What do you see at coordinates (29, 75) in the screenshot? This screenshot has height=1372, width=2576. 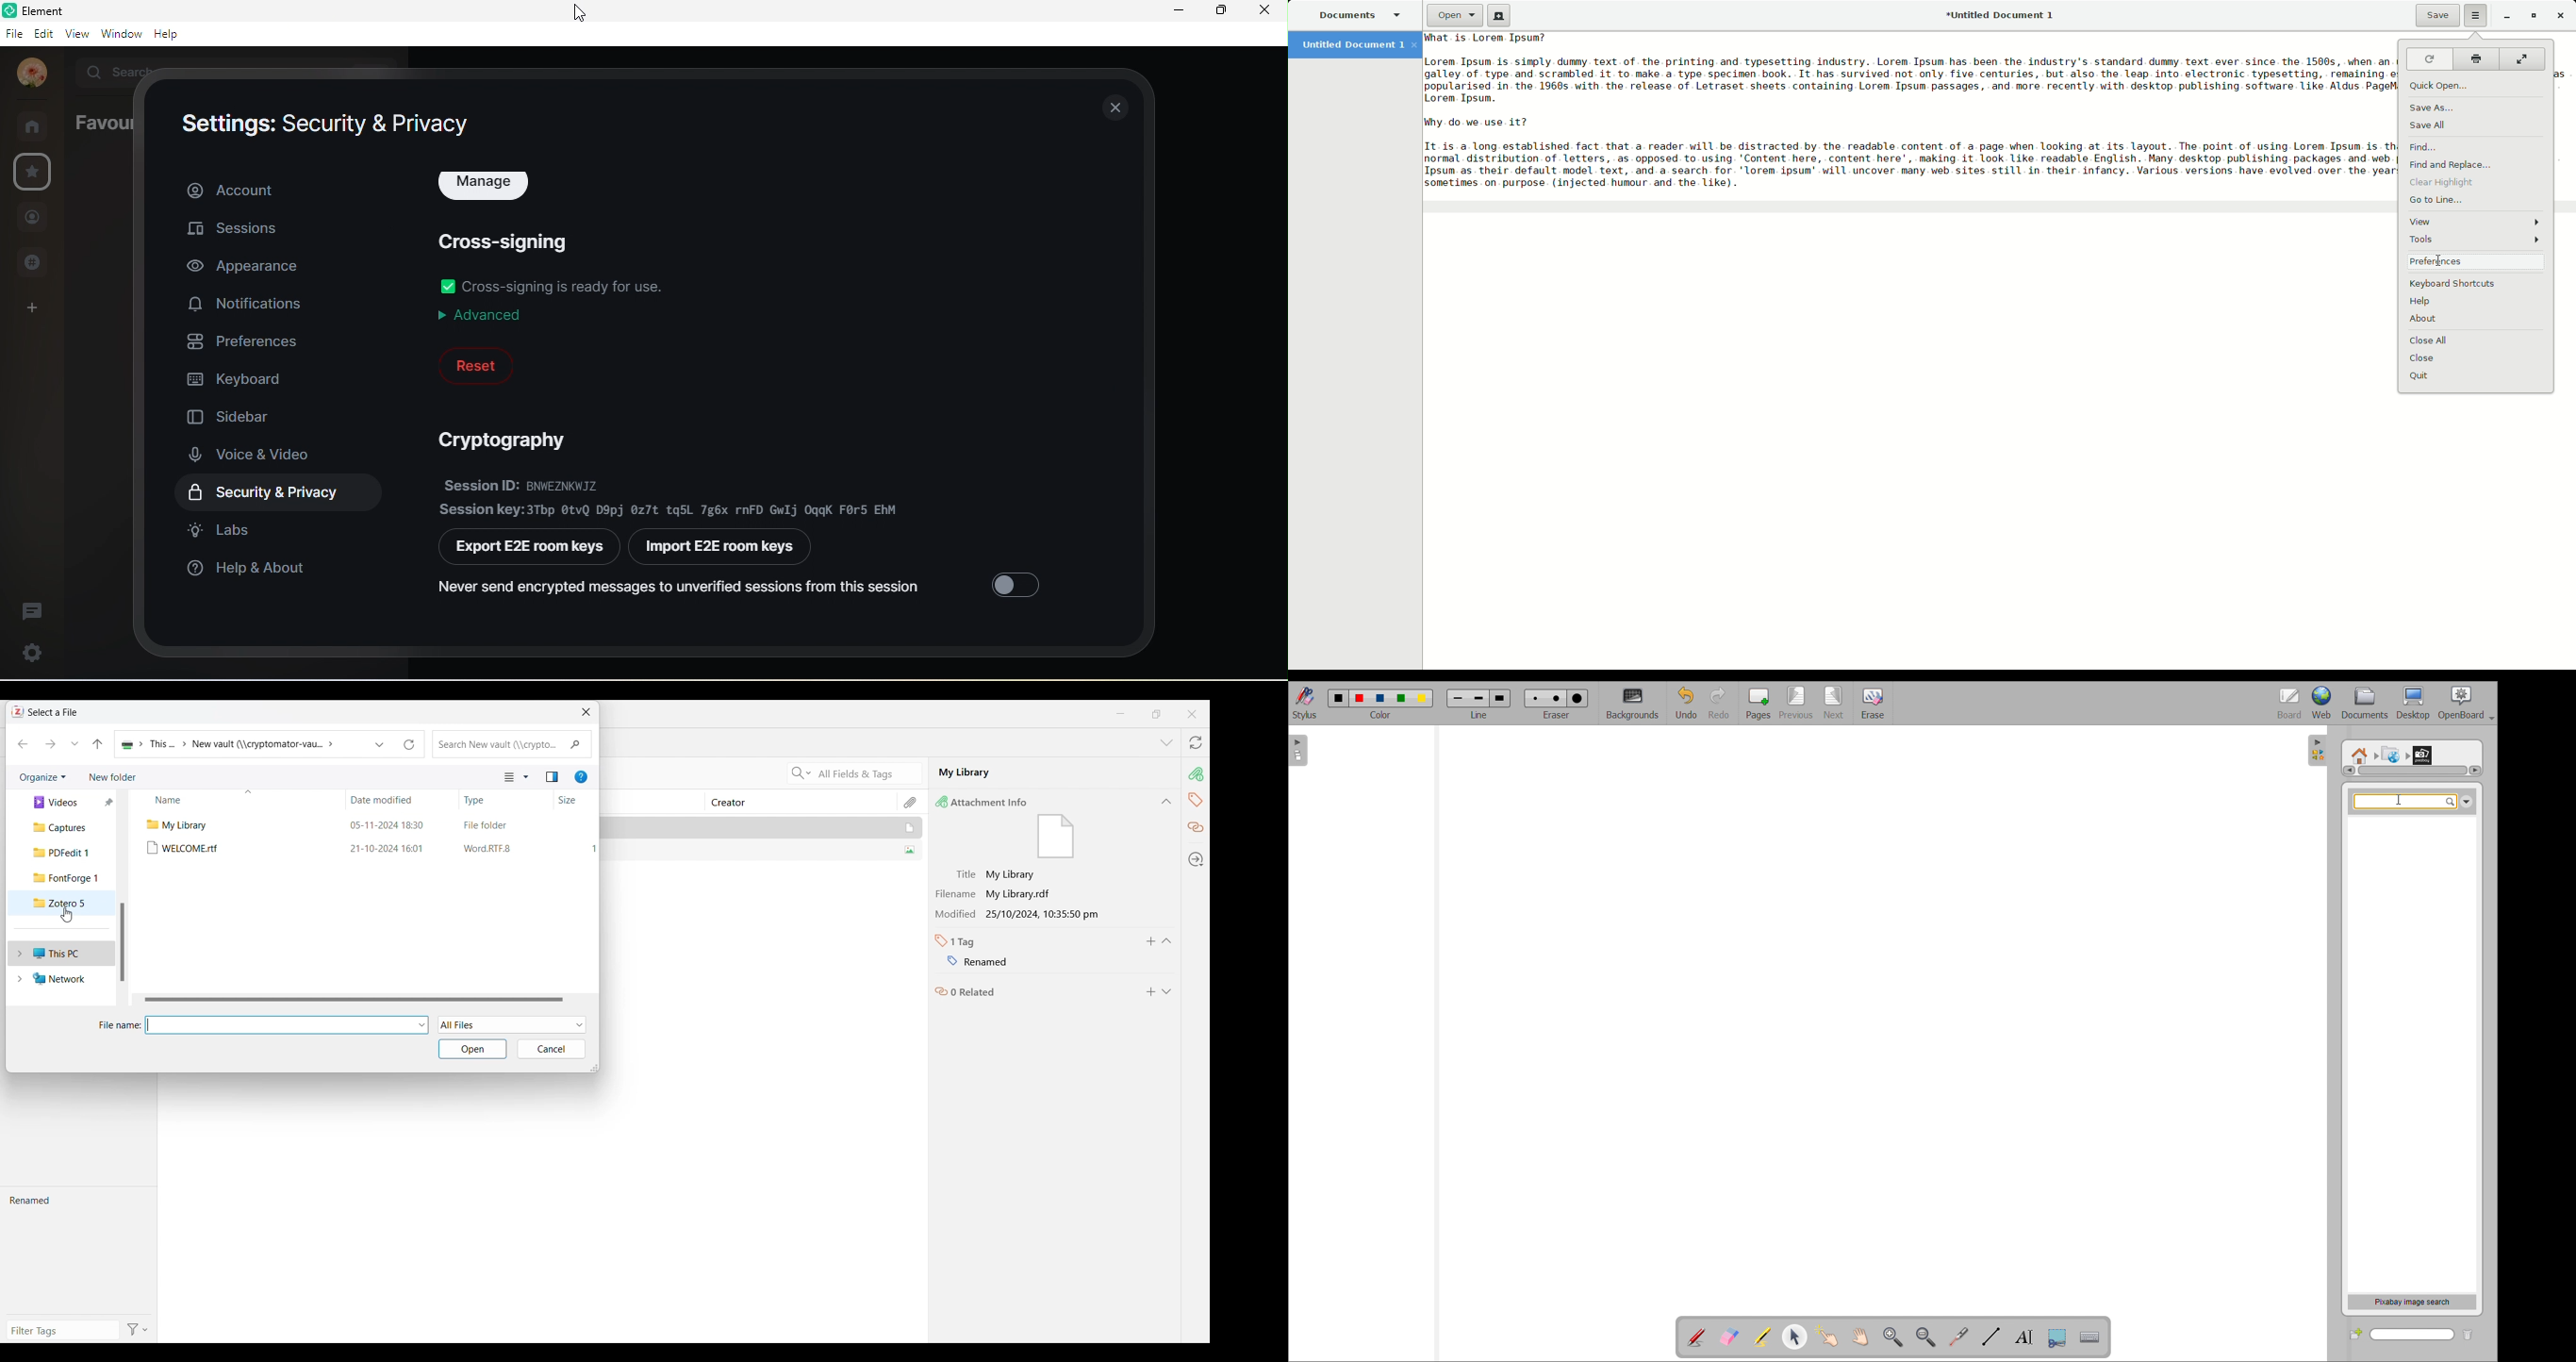 I see `account` at bounding box center [29, 75].